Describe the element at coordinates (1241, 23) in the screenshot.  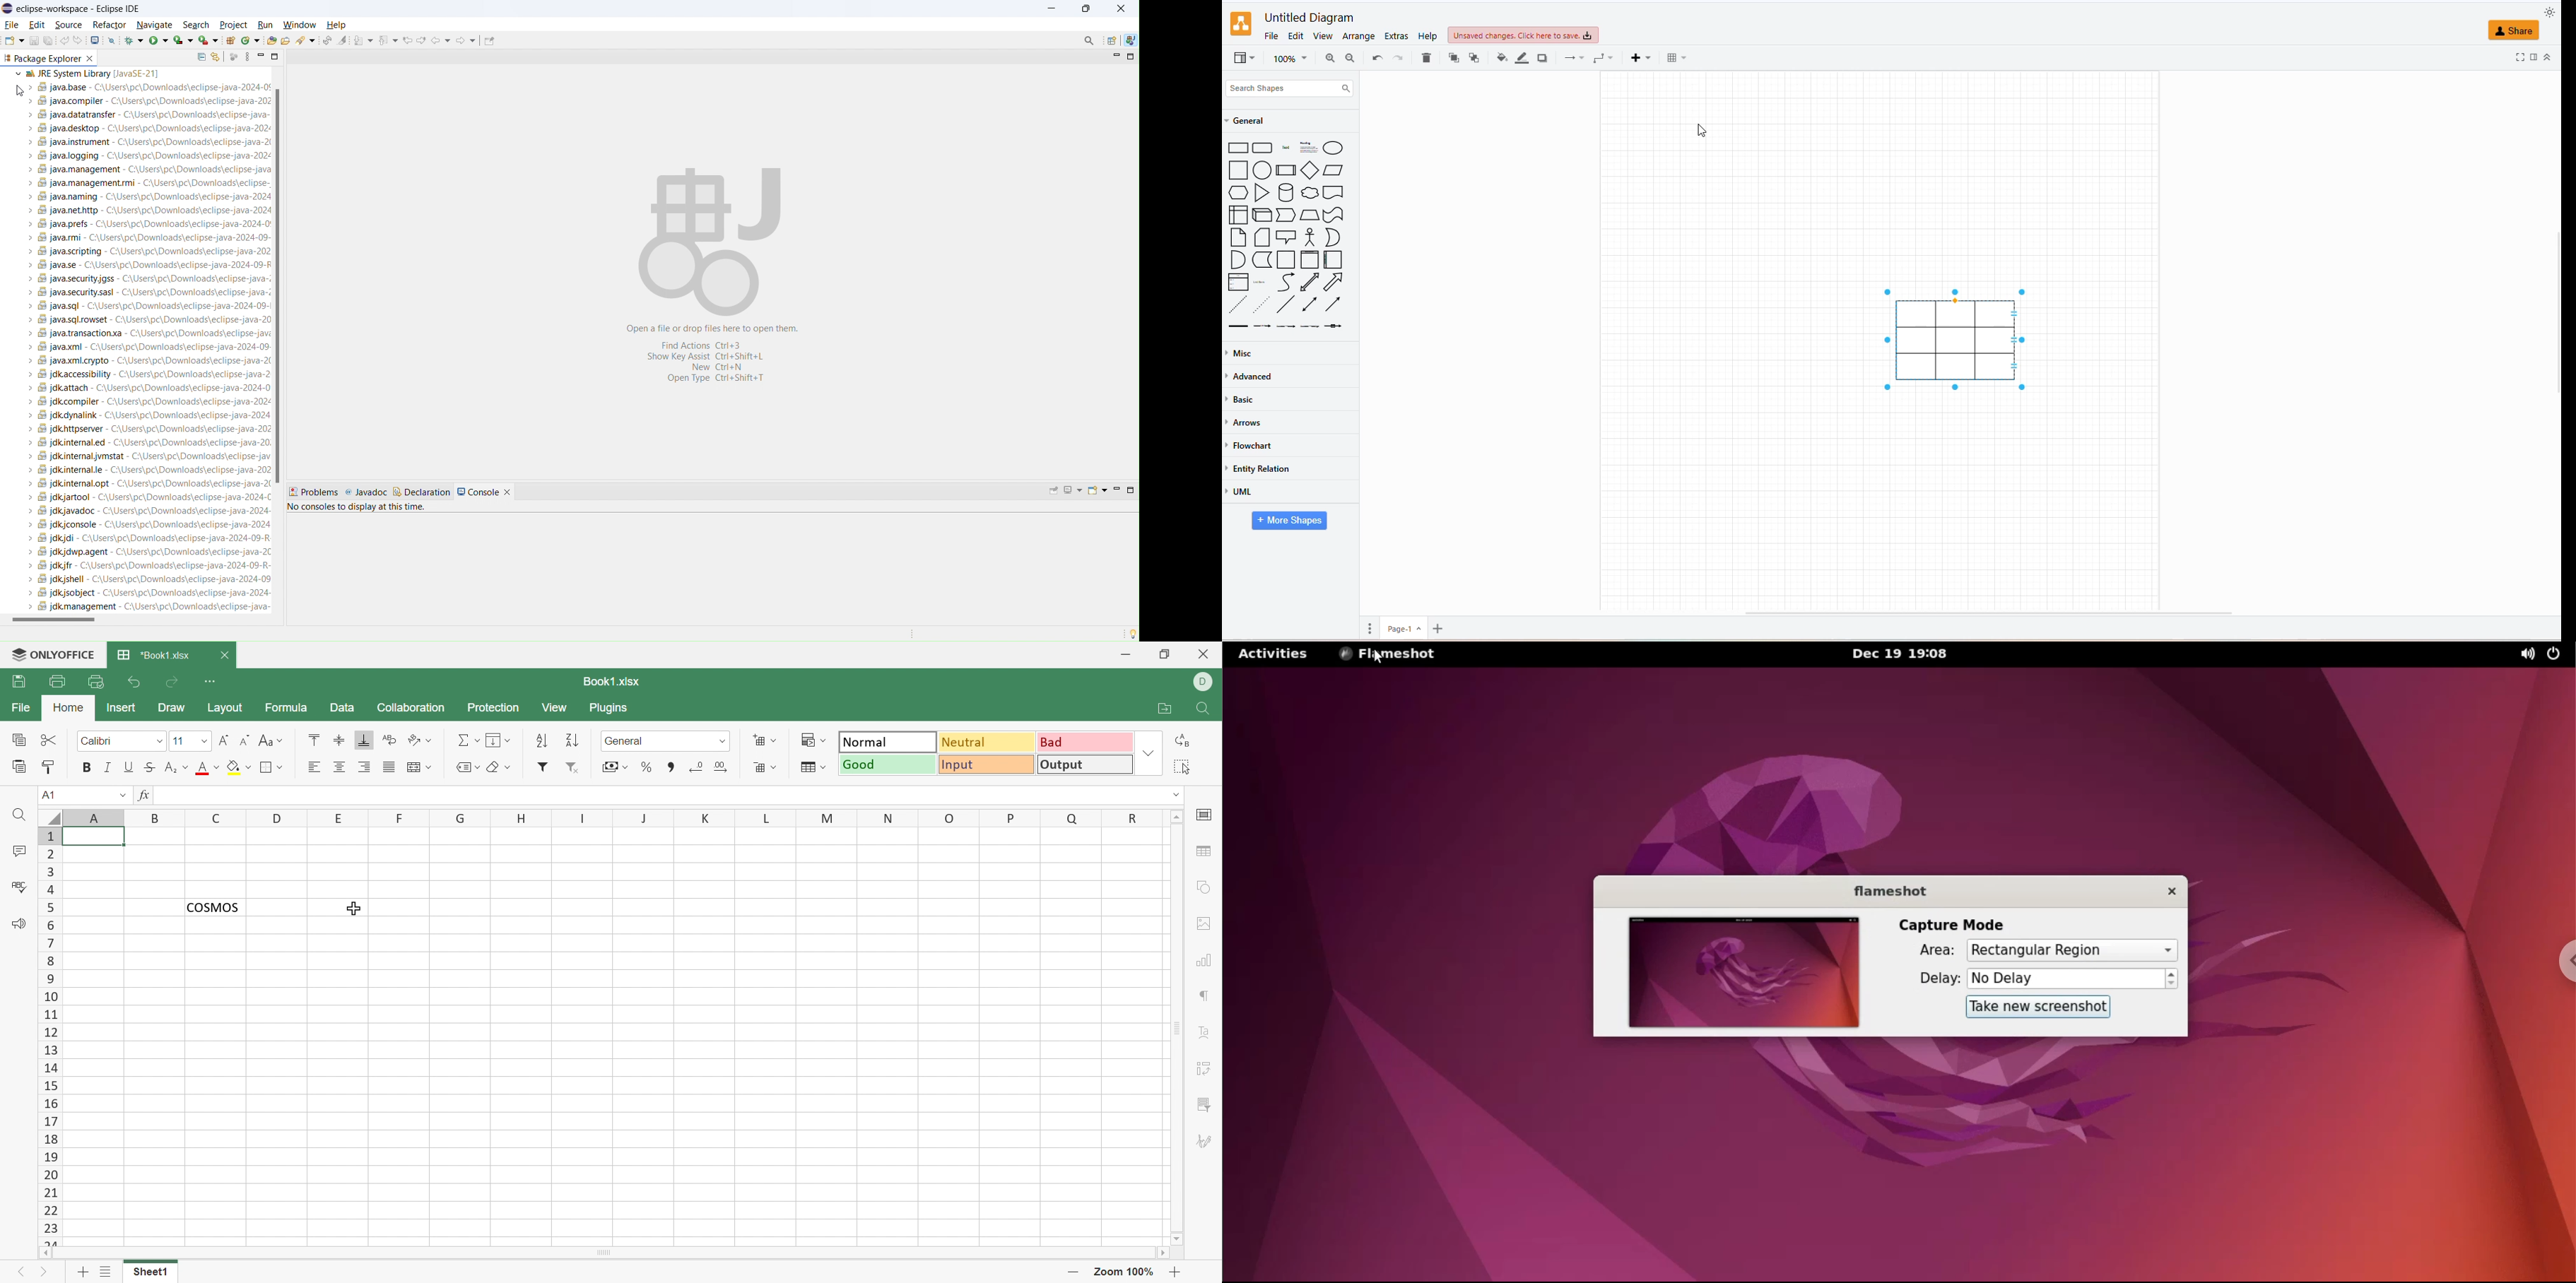
I see `logo` at that location.